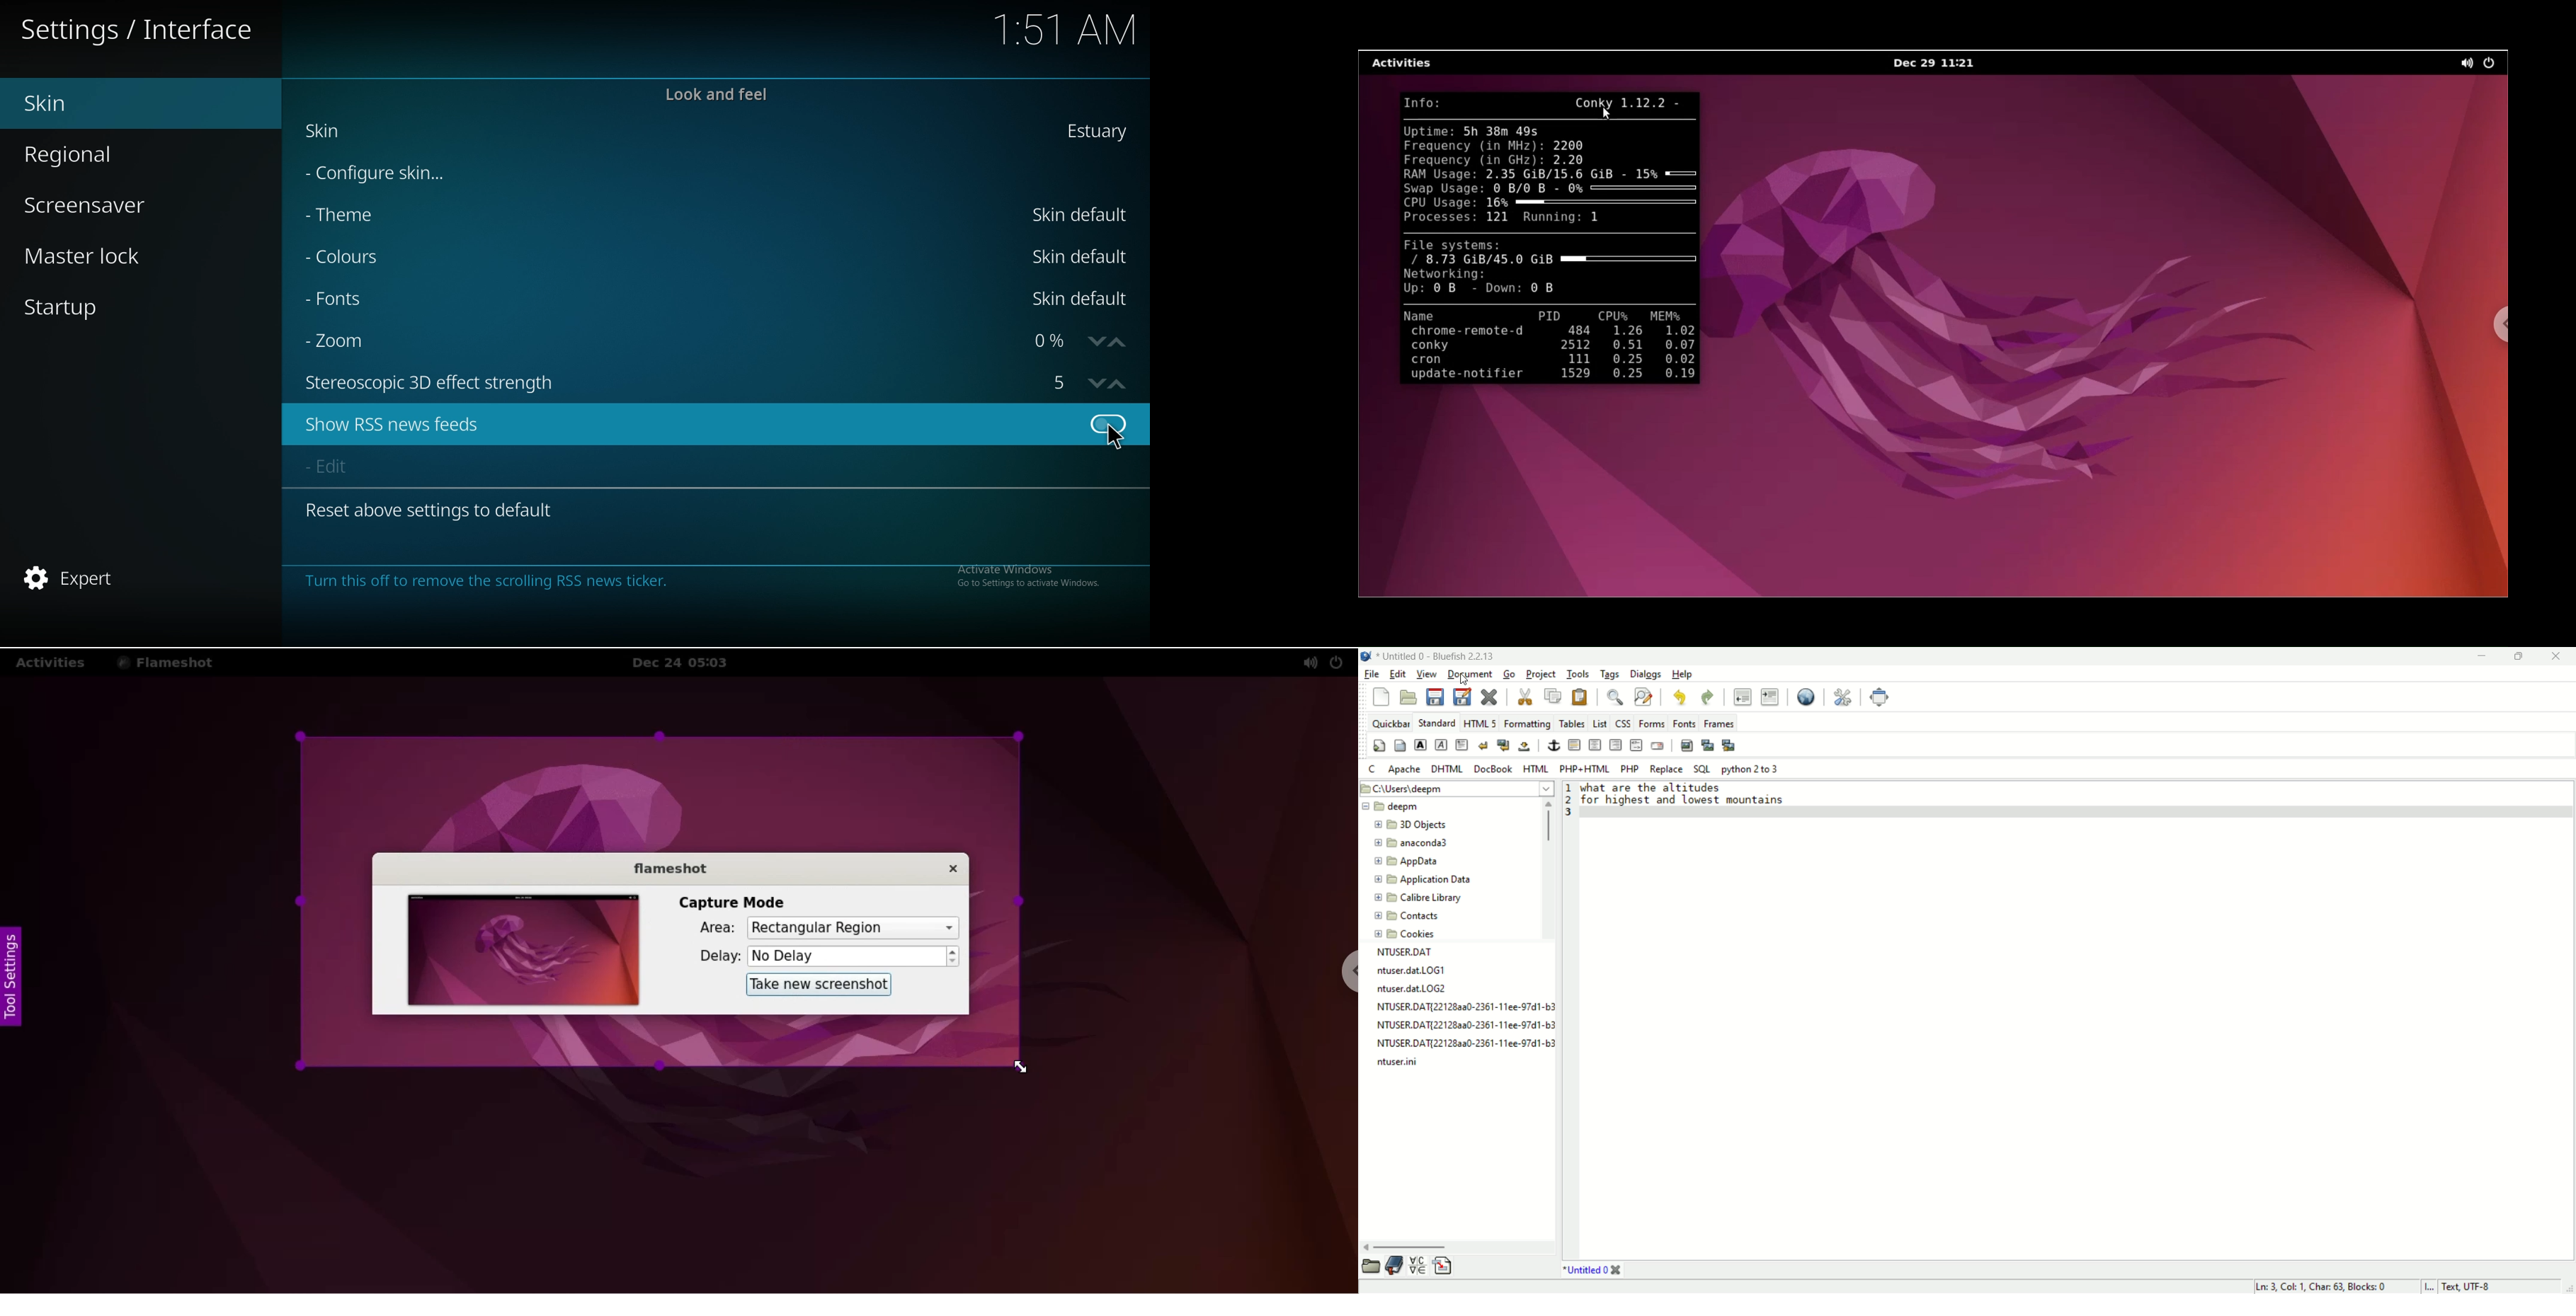  What do you see at coordinates (1806, 696) in the screenshot?
I see `preview in browser` at bounding box center [1806, 696].